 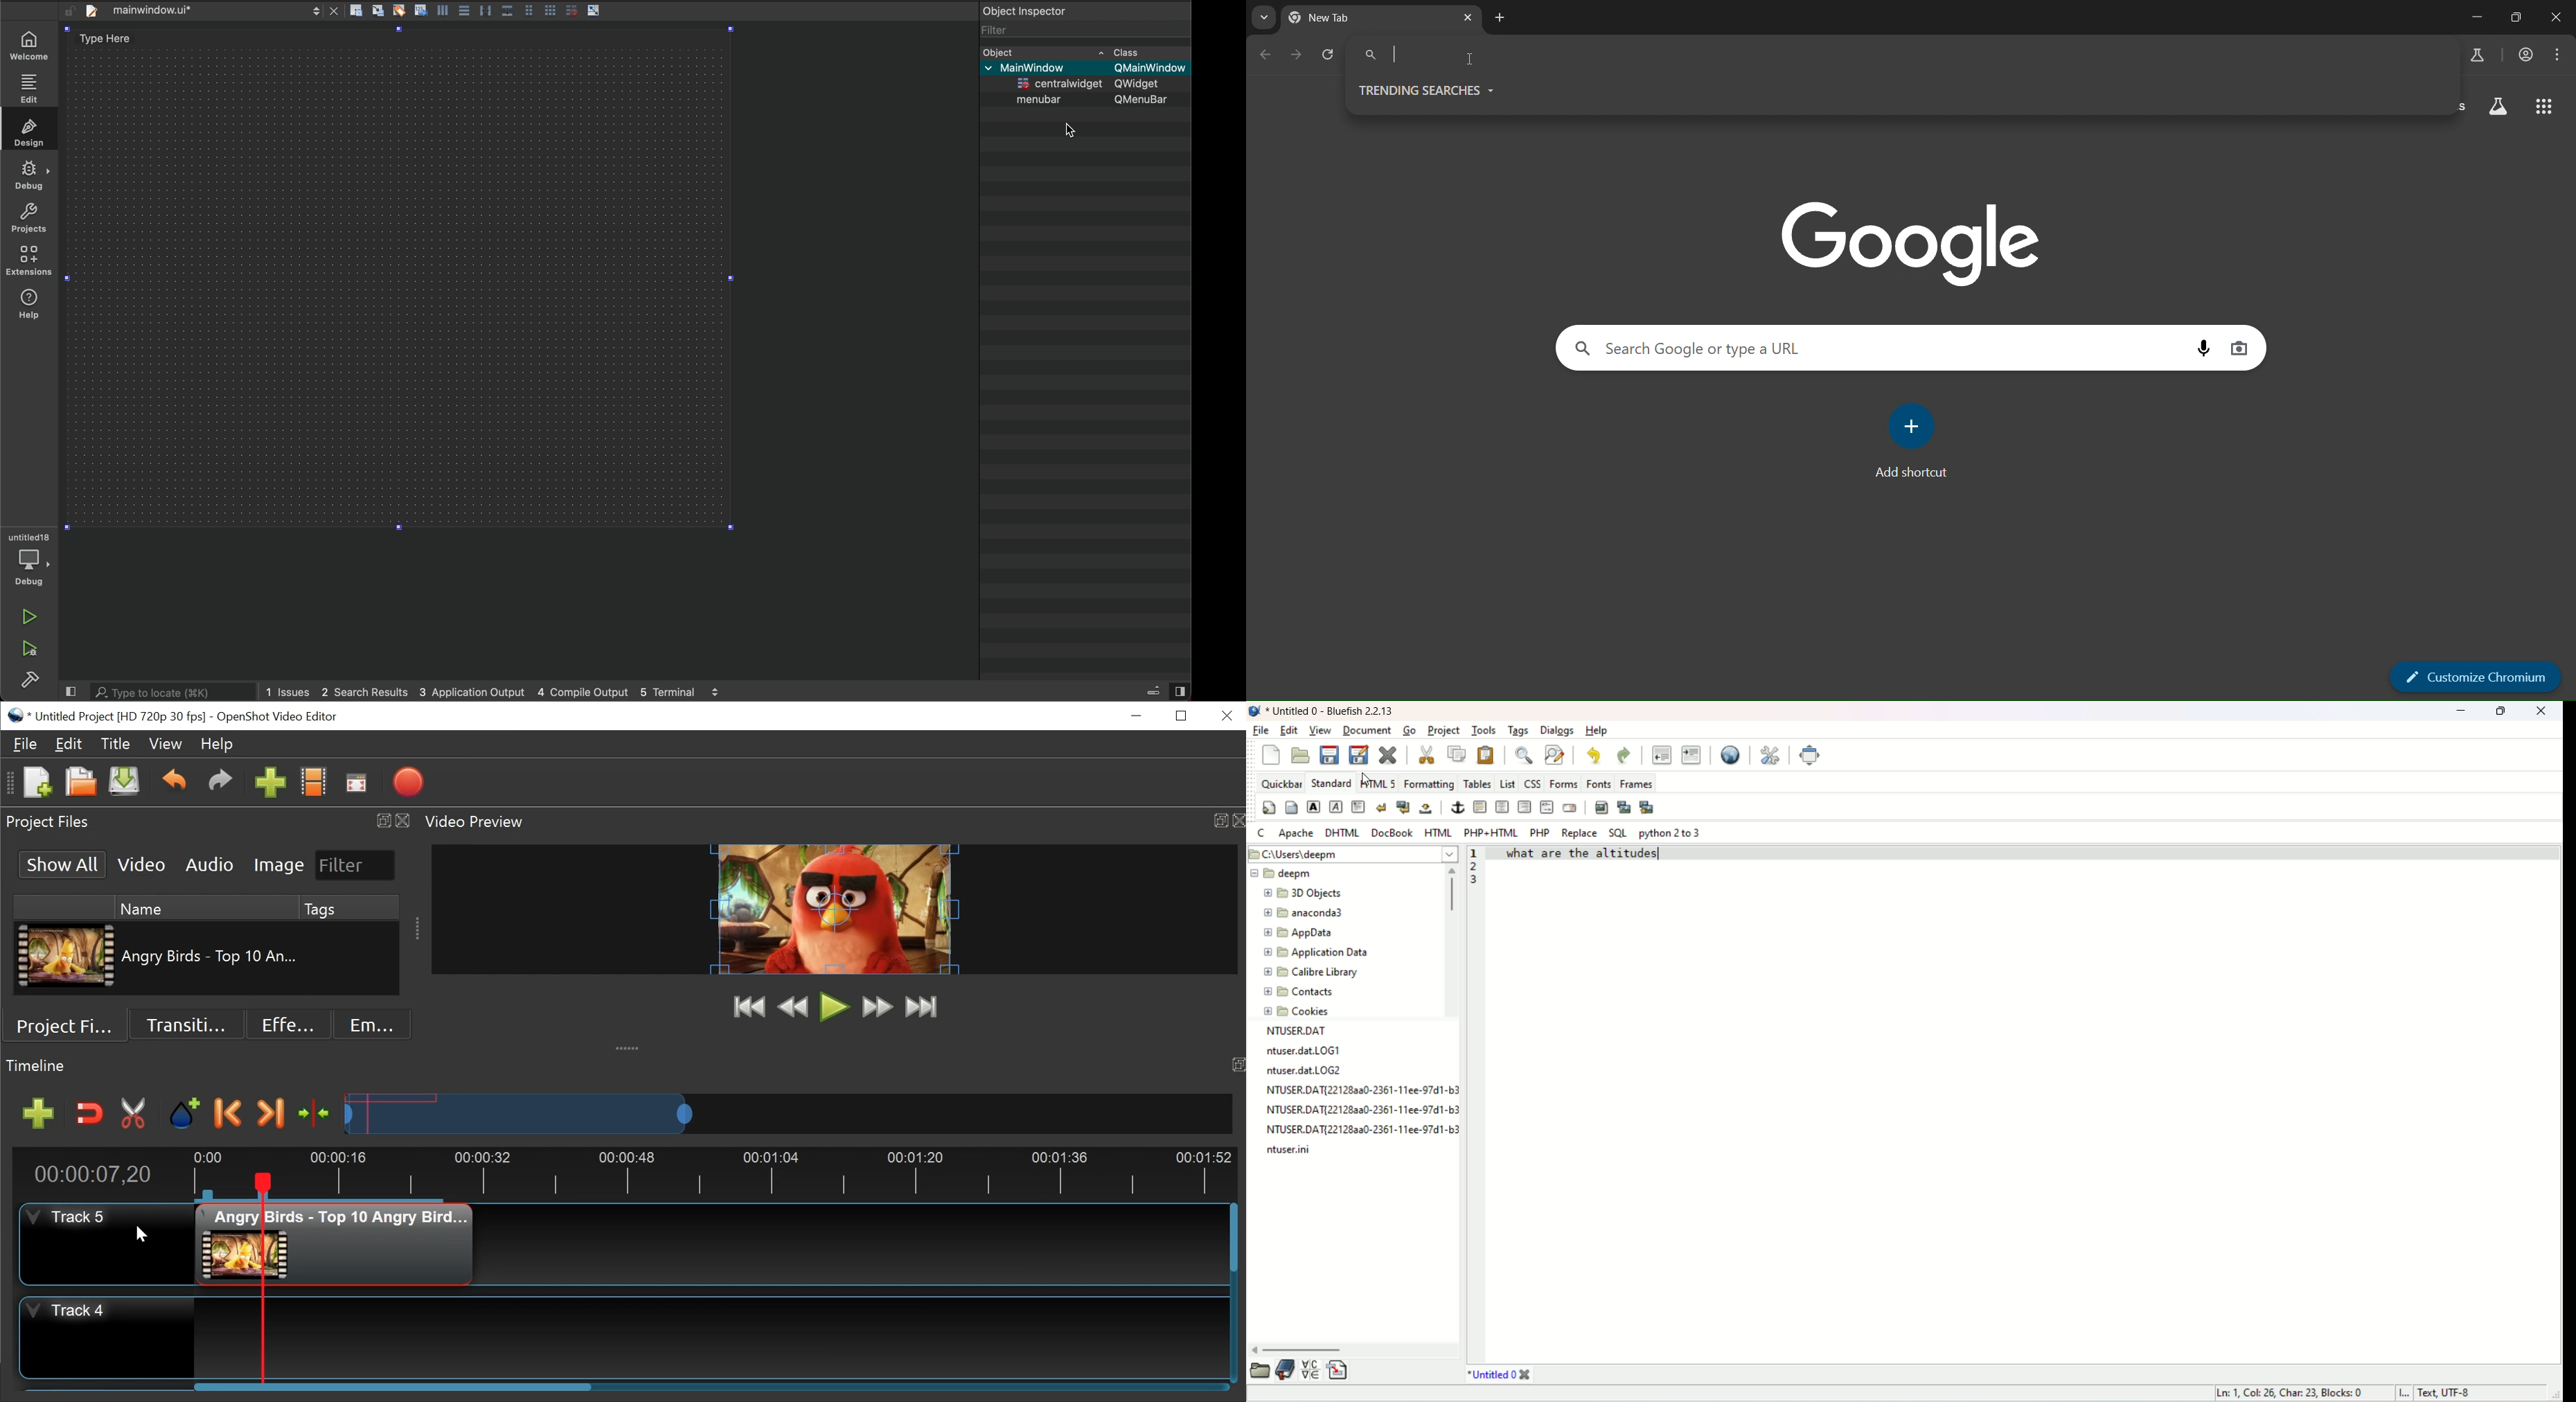 I want to click on search, so click(x=171, y=692).